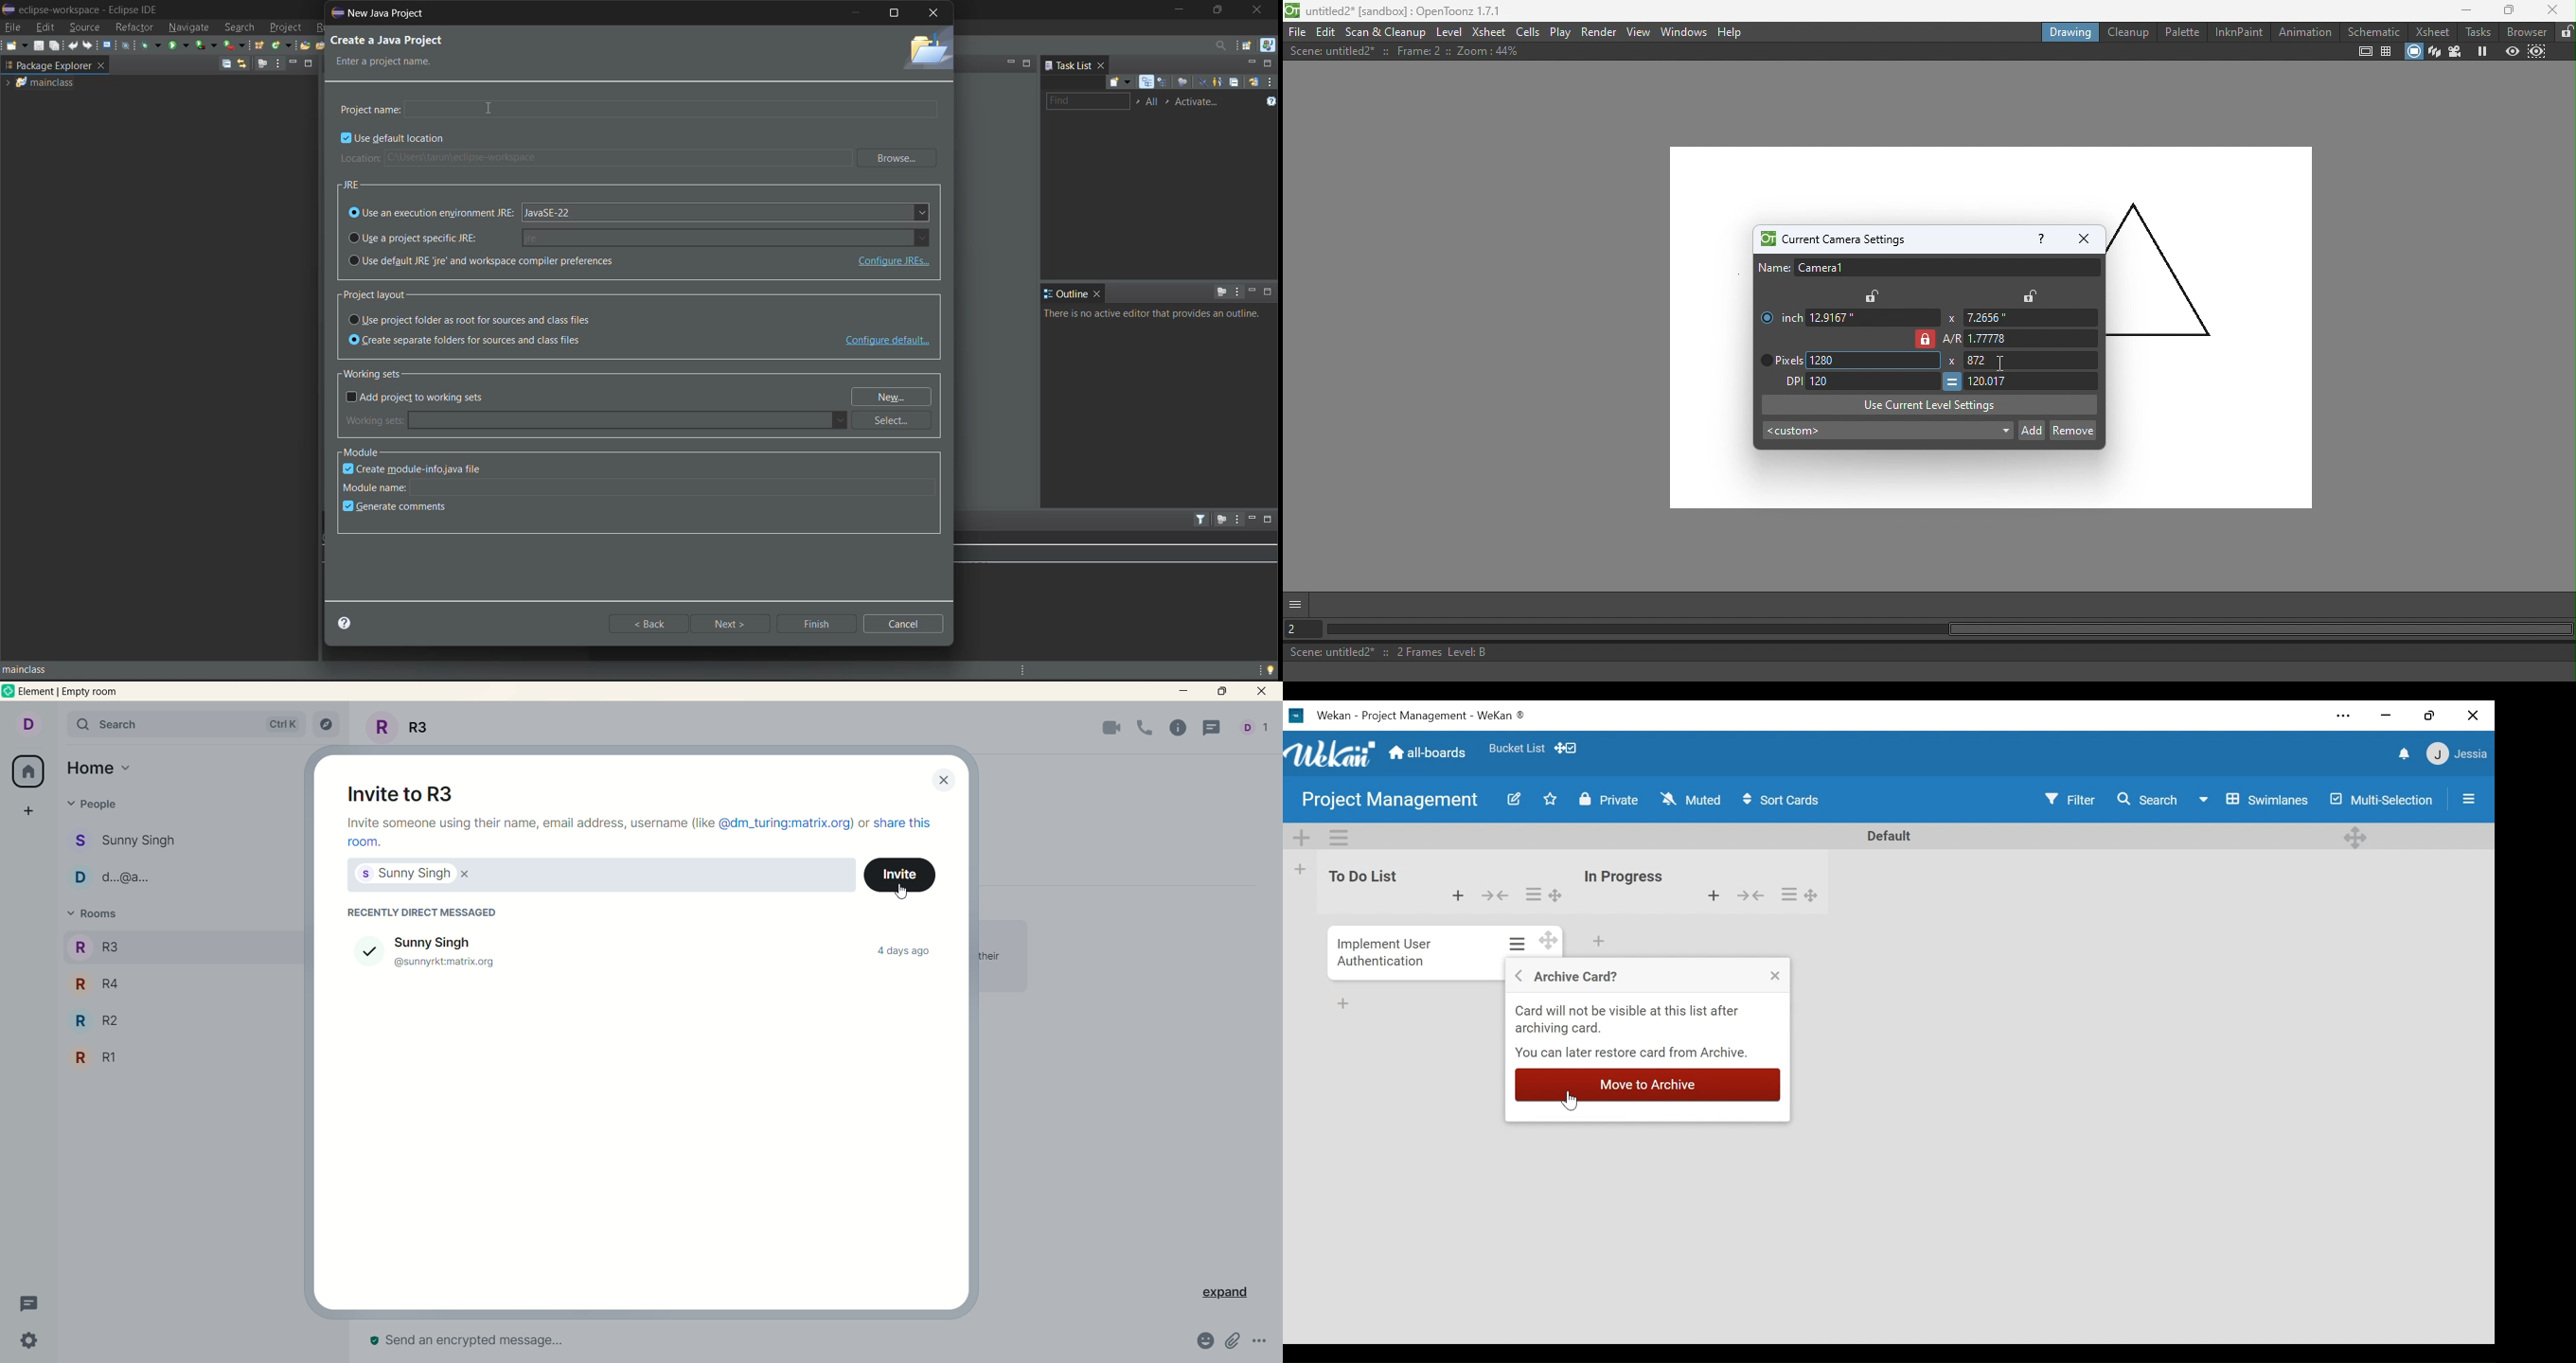 The width and height of the screenshot is (2576, 1372). Describe the element at coordinates (128, 843) in the screenshot. I see `S Sunny Singh` at that location.